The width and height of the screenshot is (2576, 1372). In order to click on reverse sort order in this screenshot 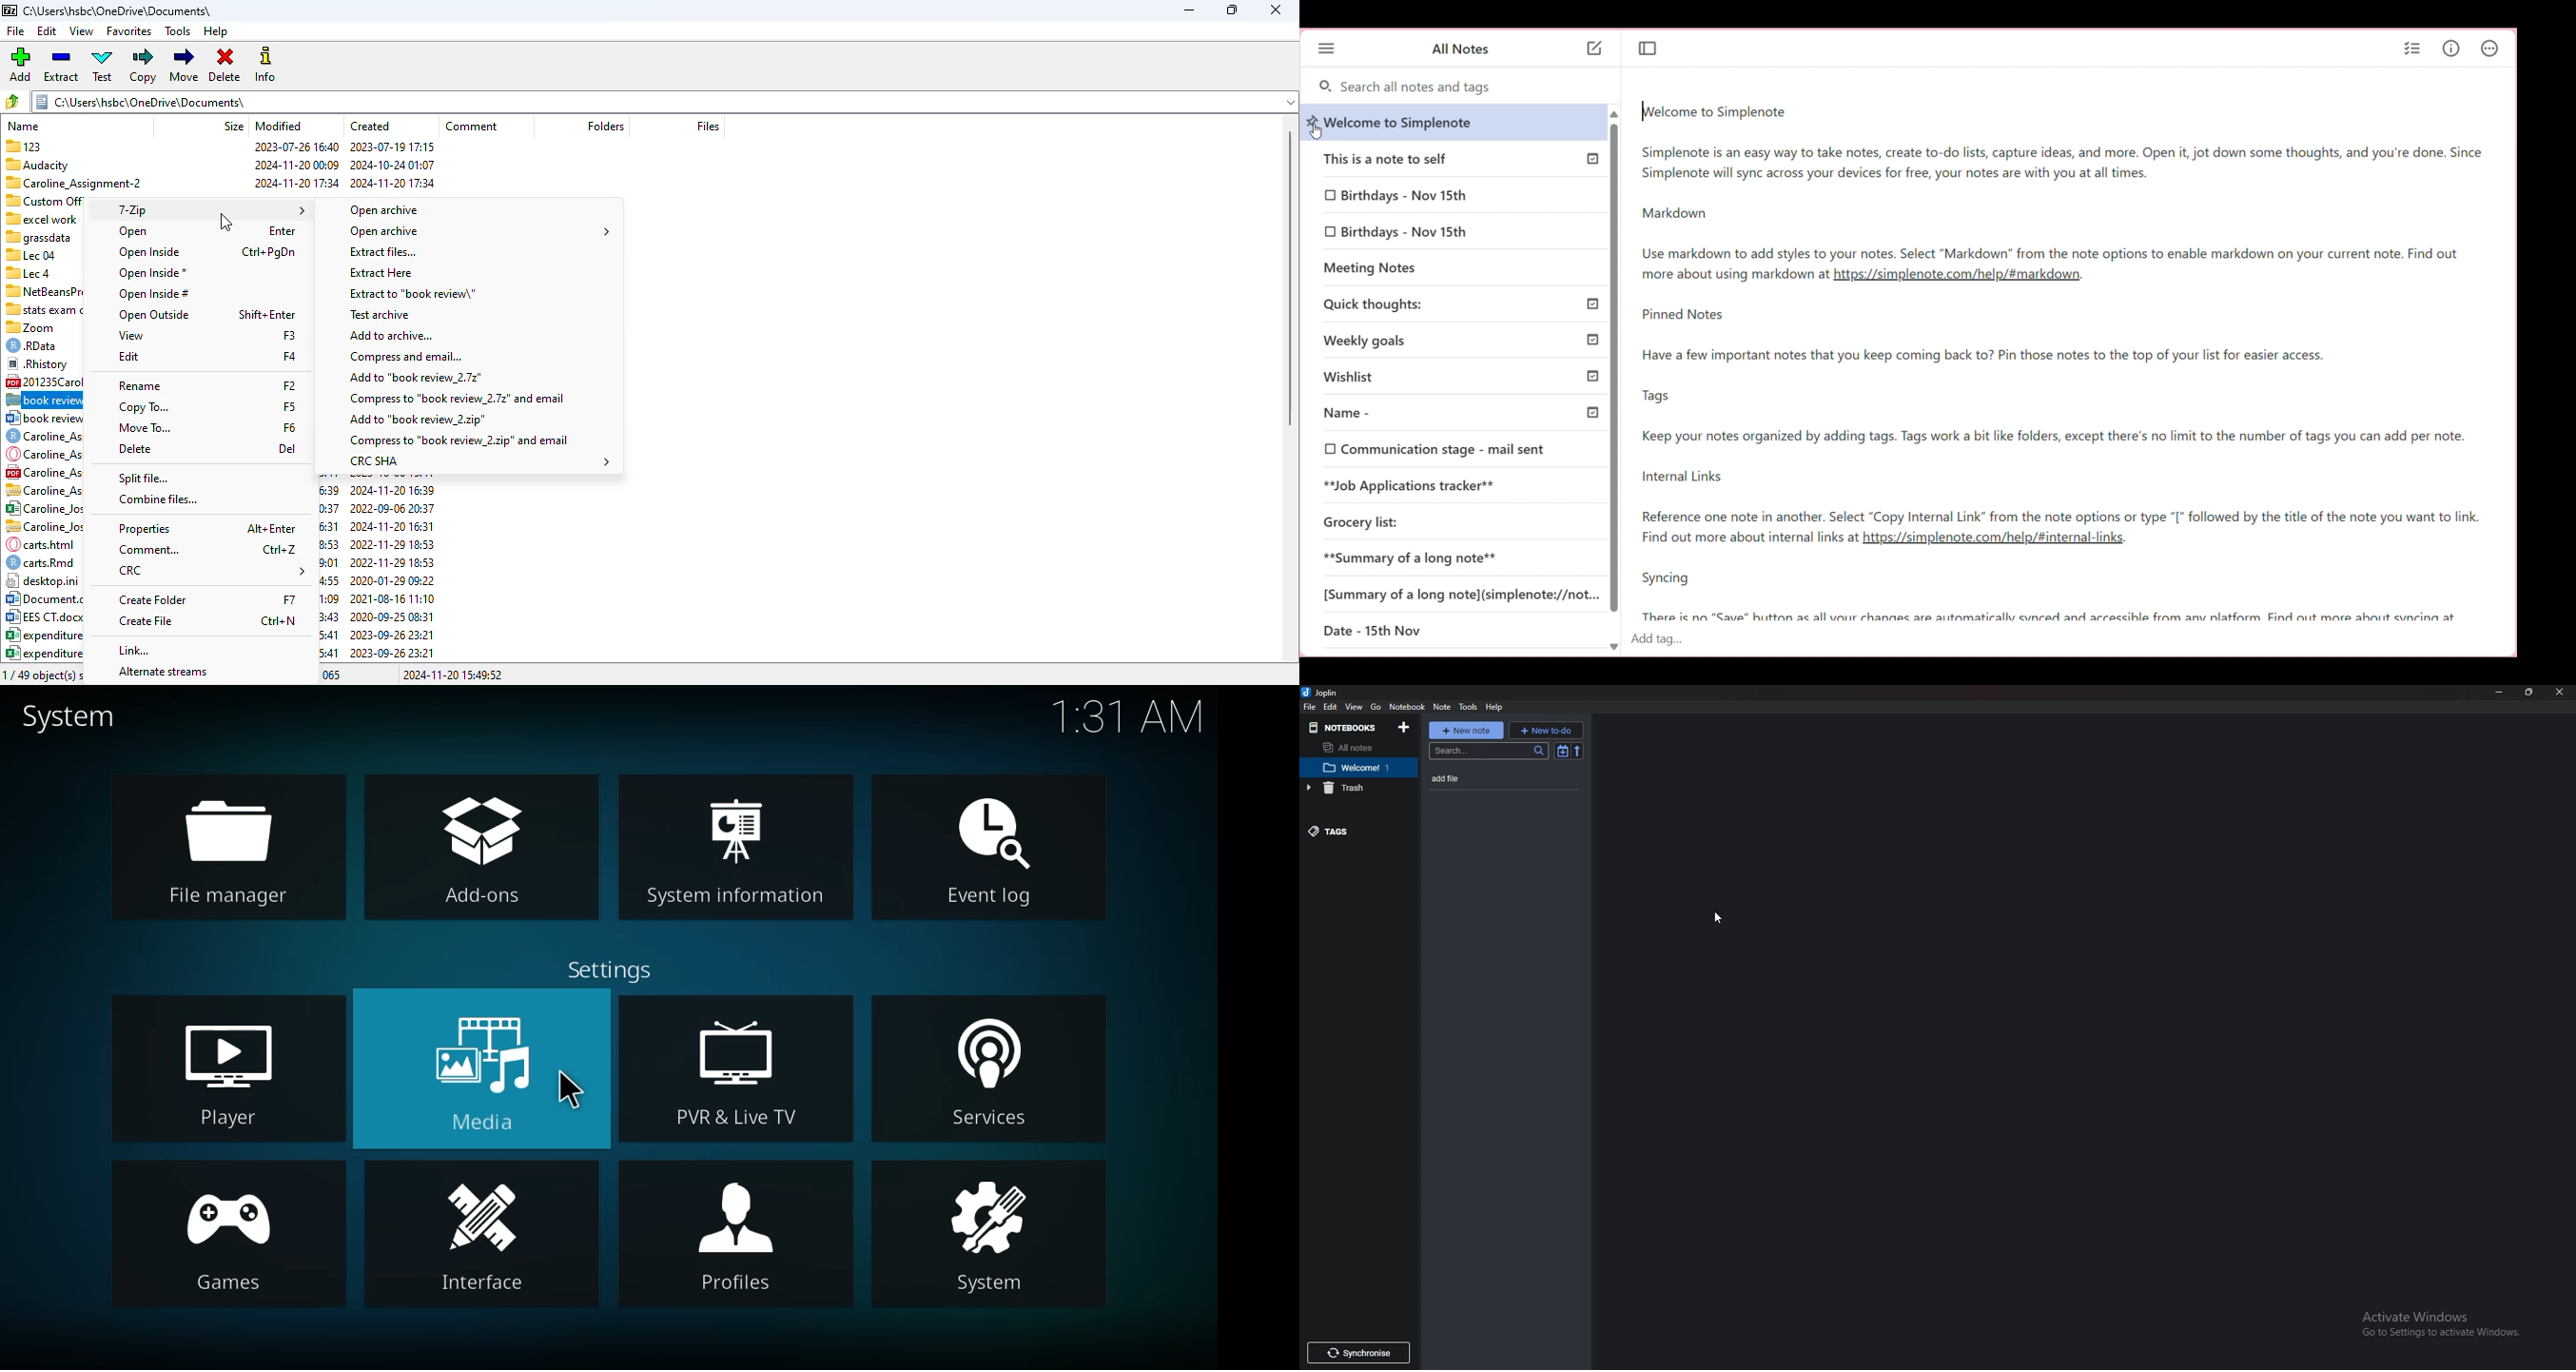, I will do `click(1579, 750)`.